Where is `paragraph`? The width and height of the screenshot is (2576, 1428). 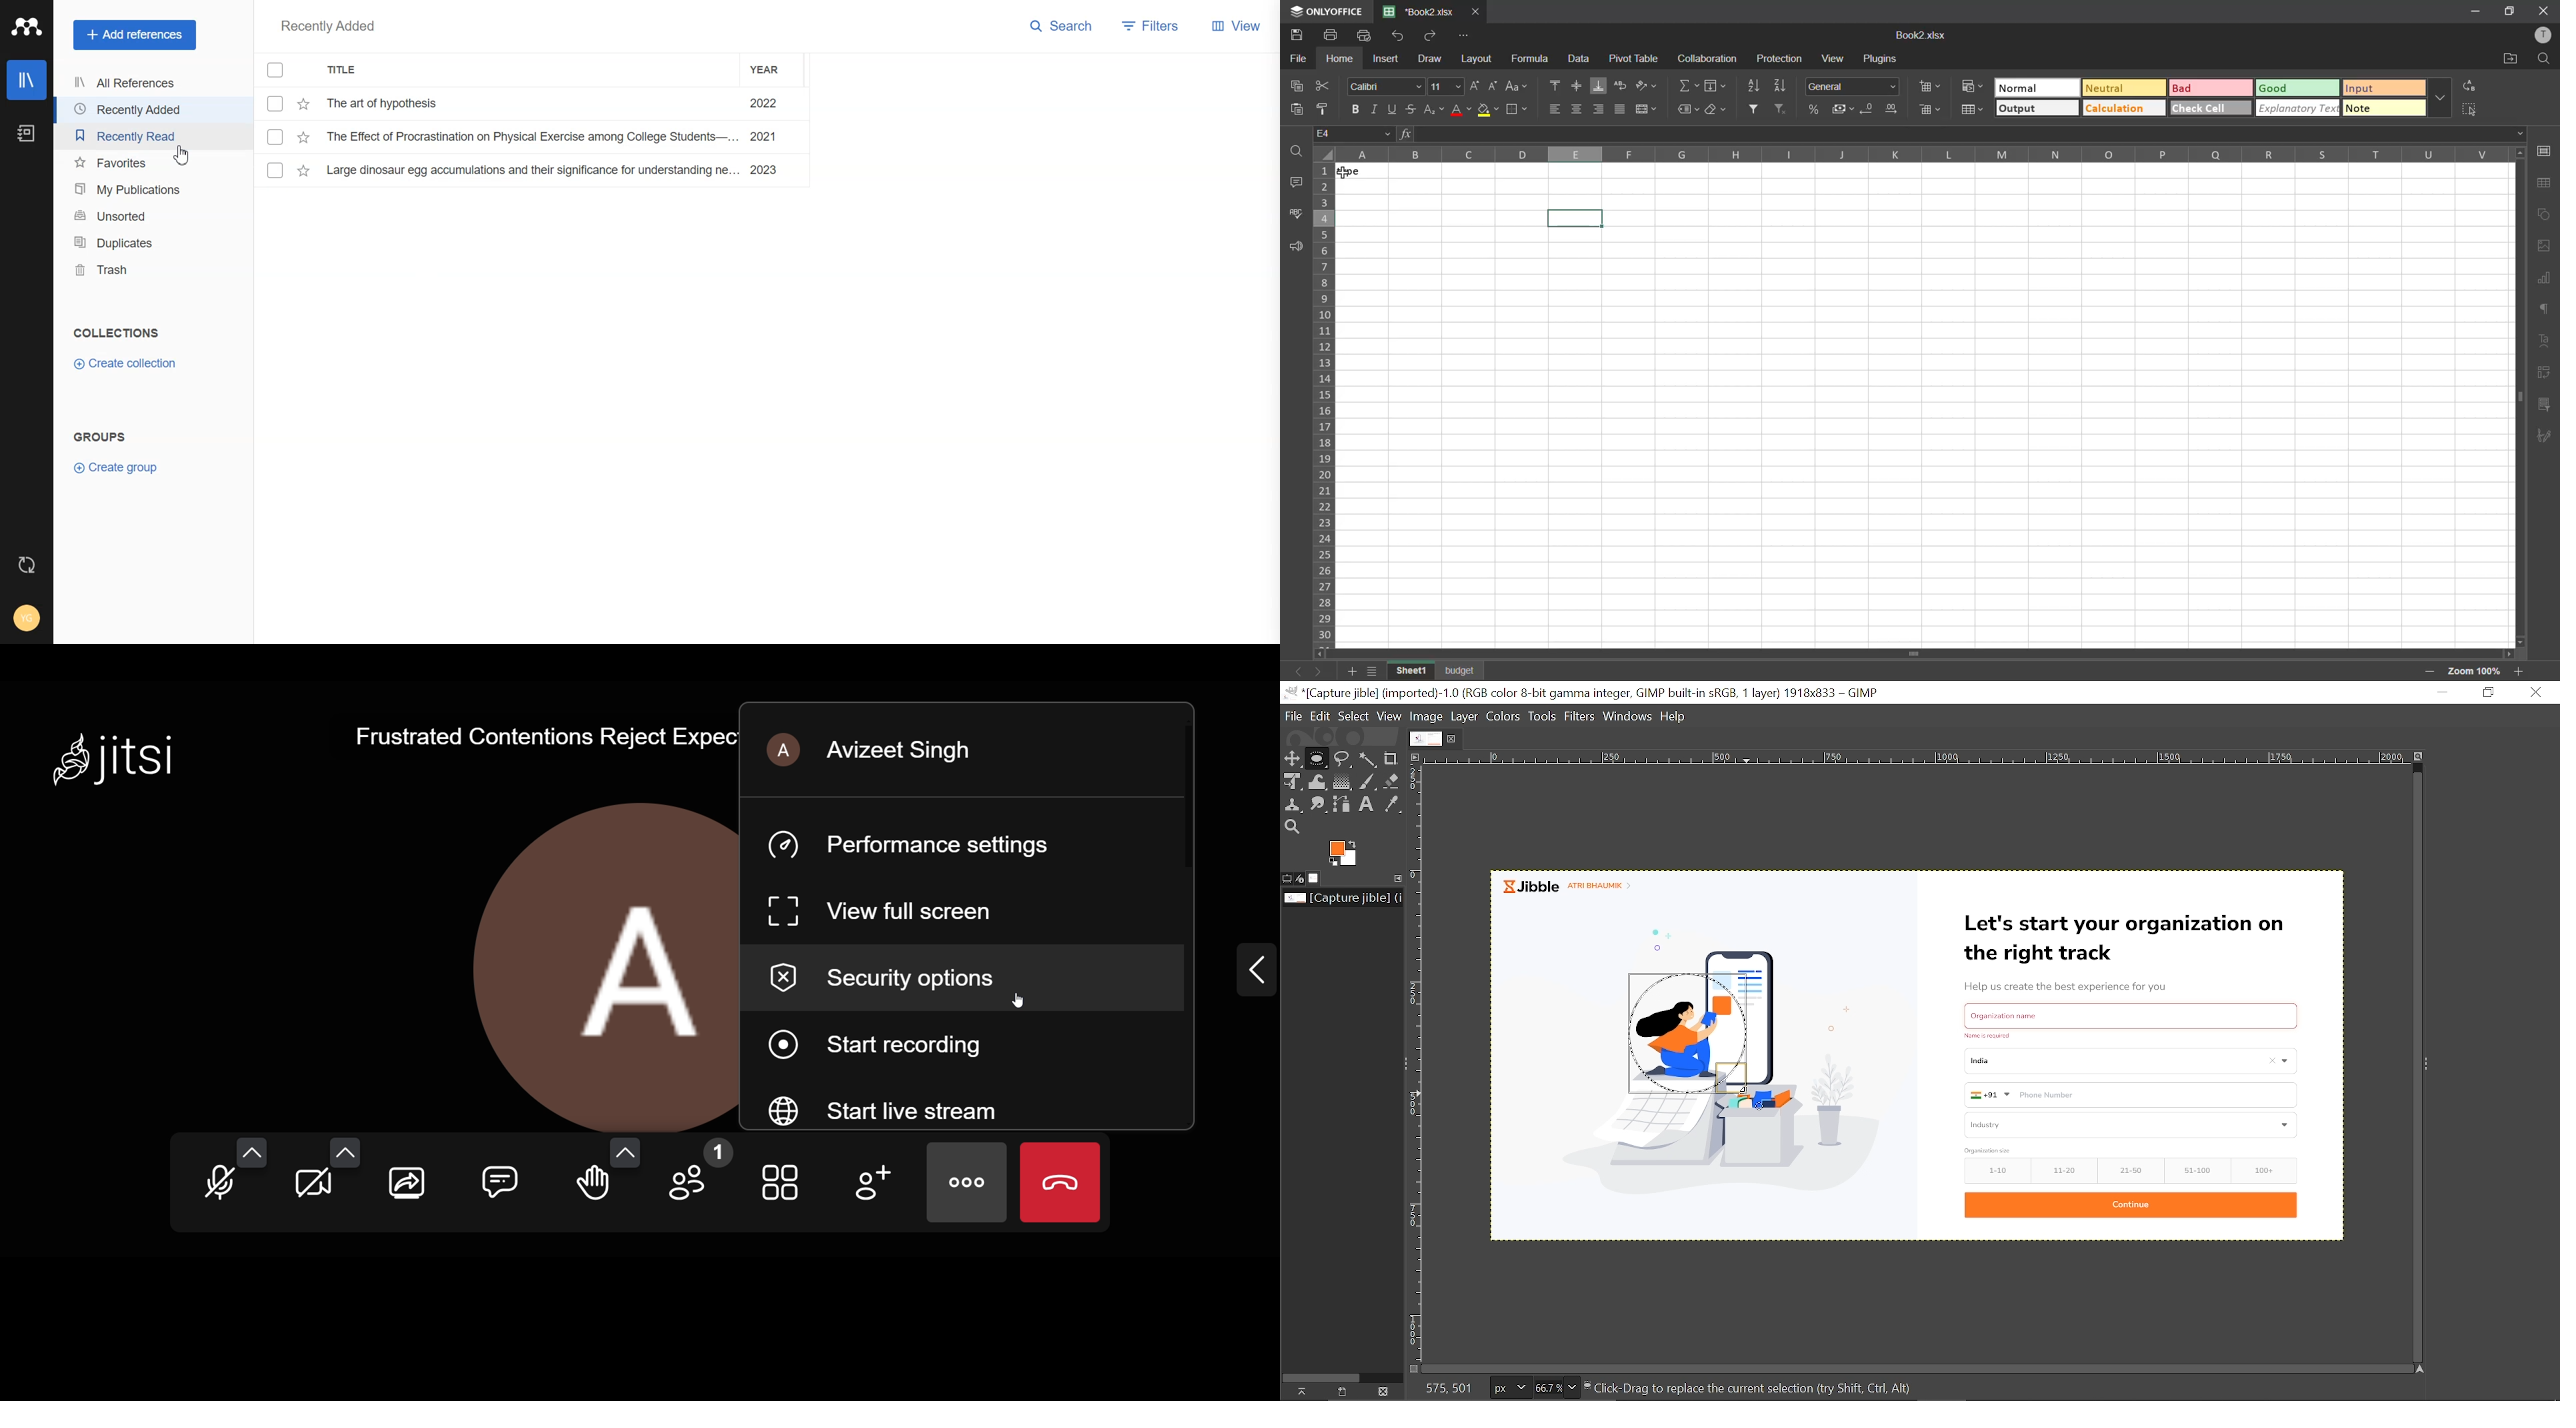 paragraph is located at coordinates (2543, 308).